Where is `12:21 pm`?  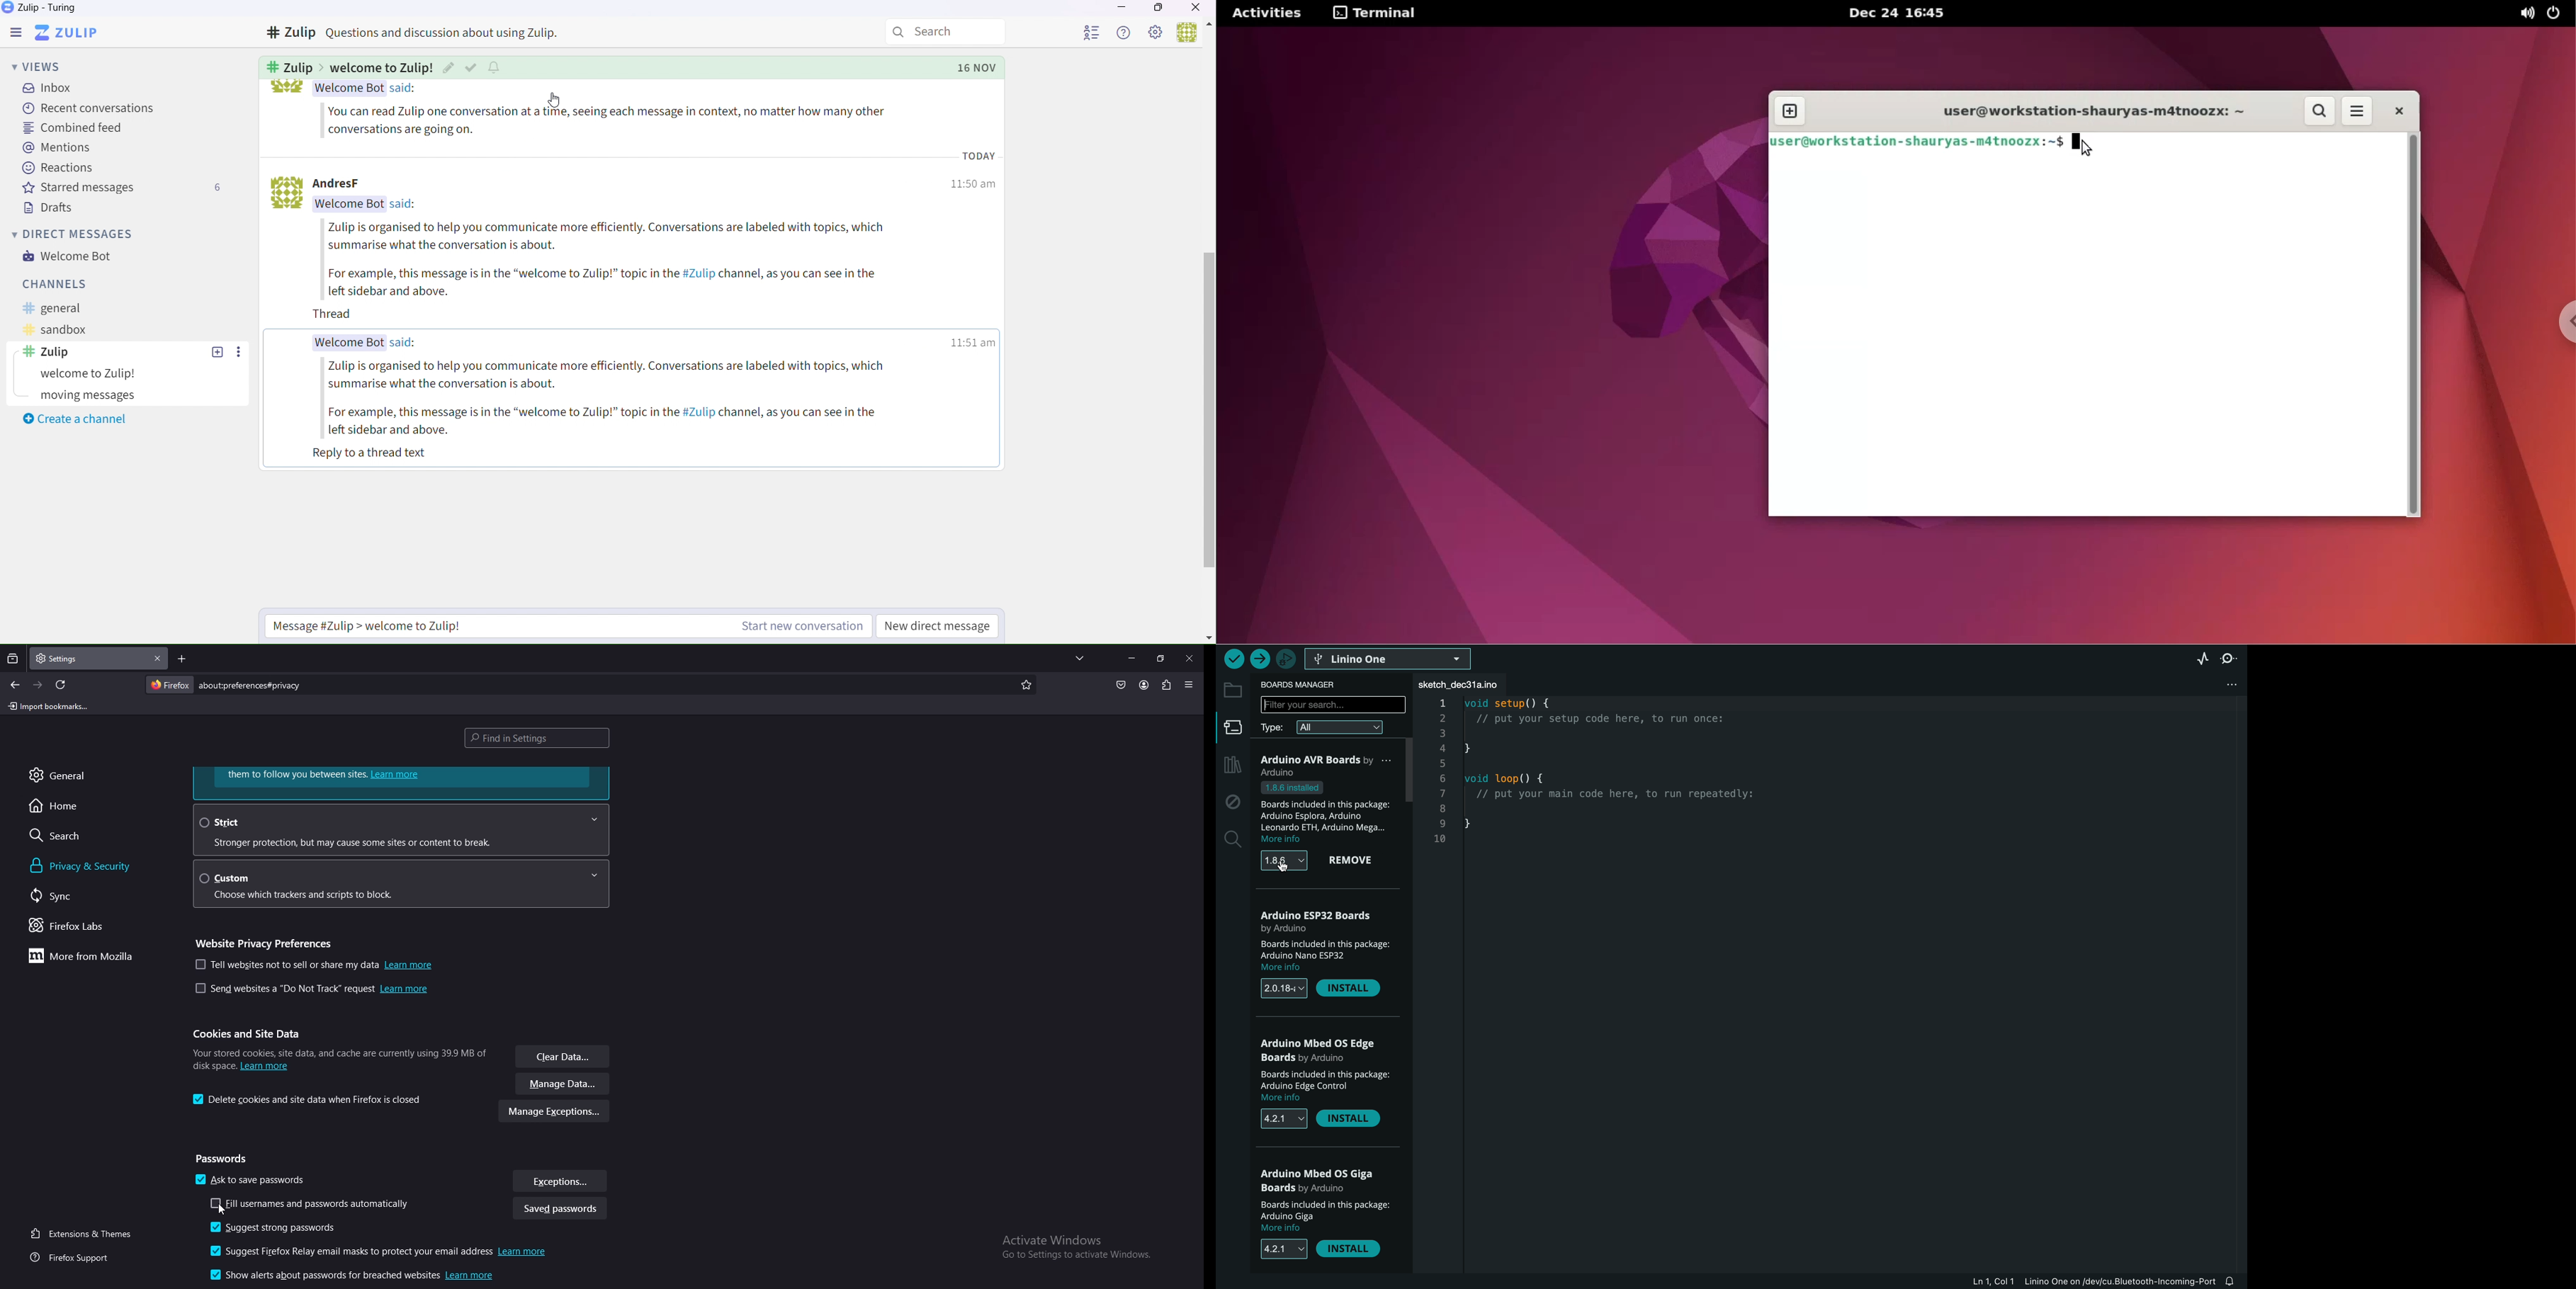
12:21 pm is located at coordinates (971, 184).